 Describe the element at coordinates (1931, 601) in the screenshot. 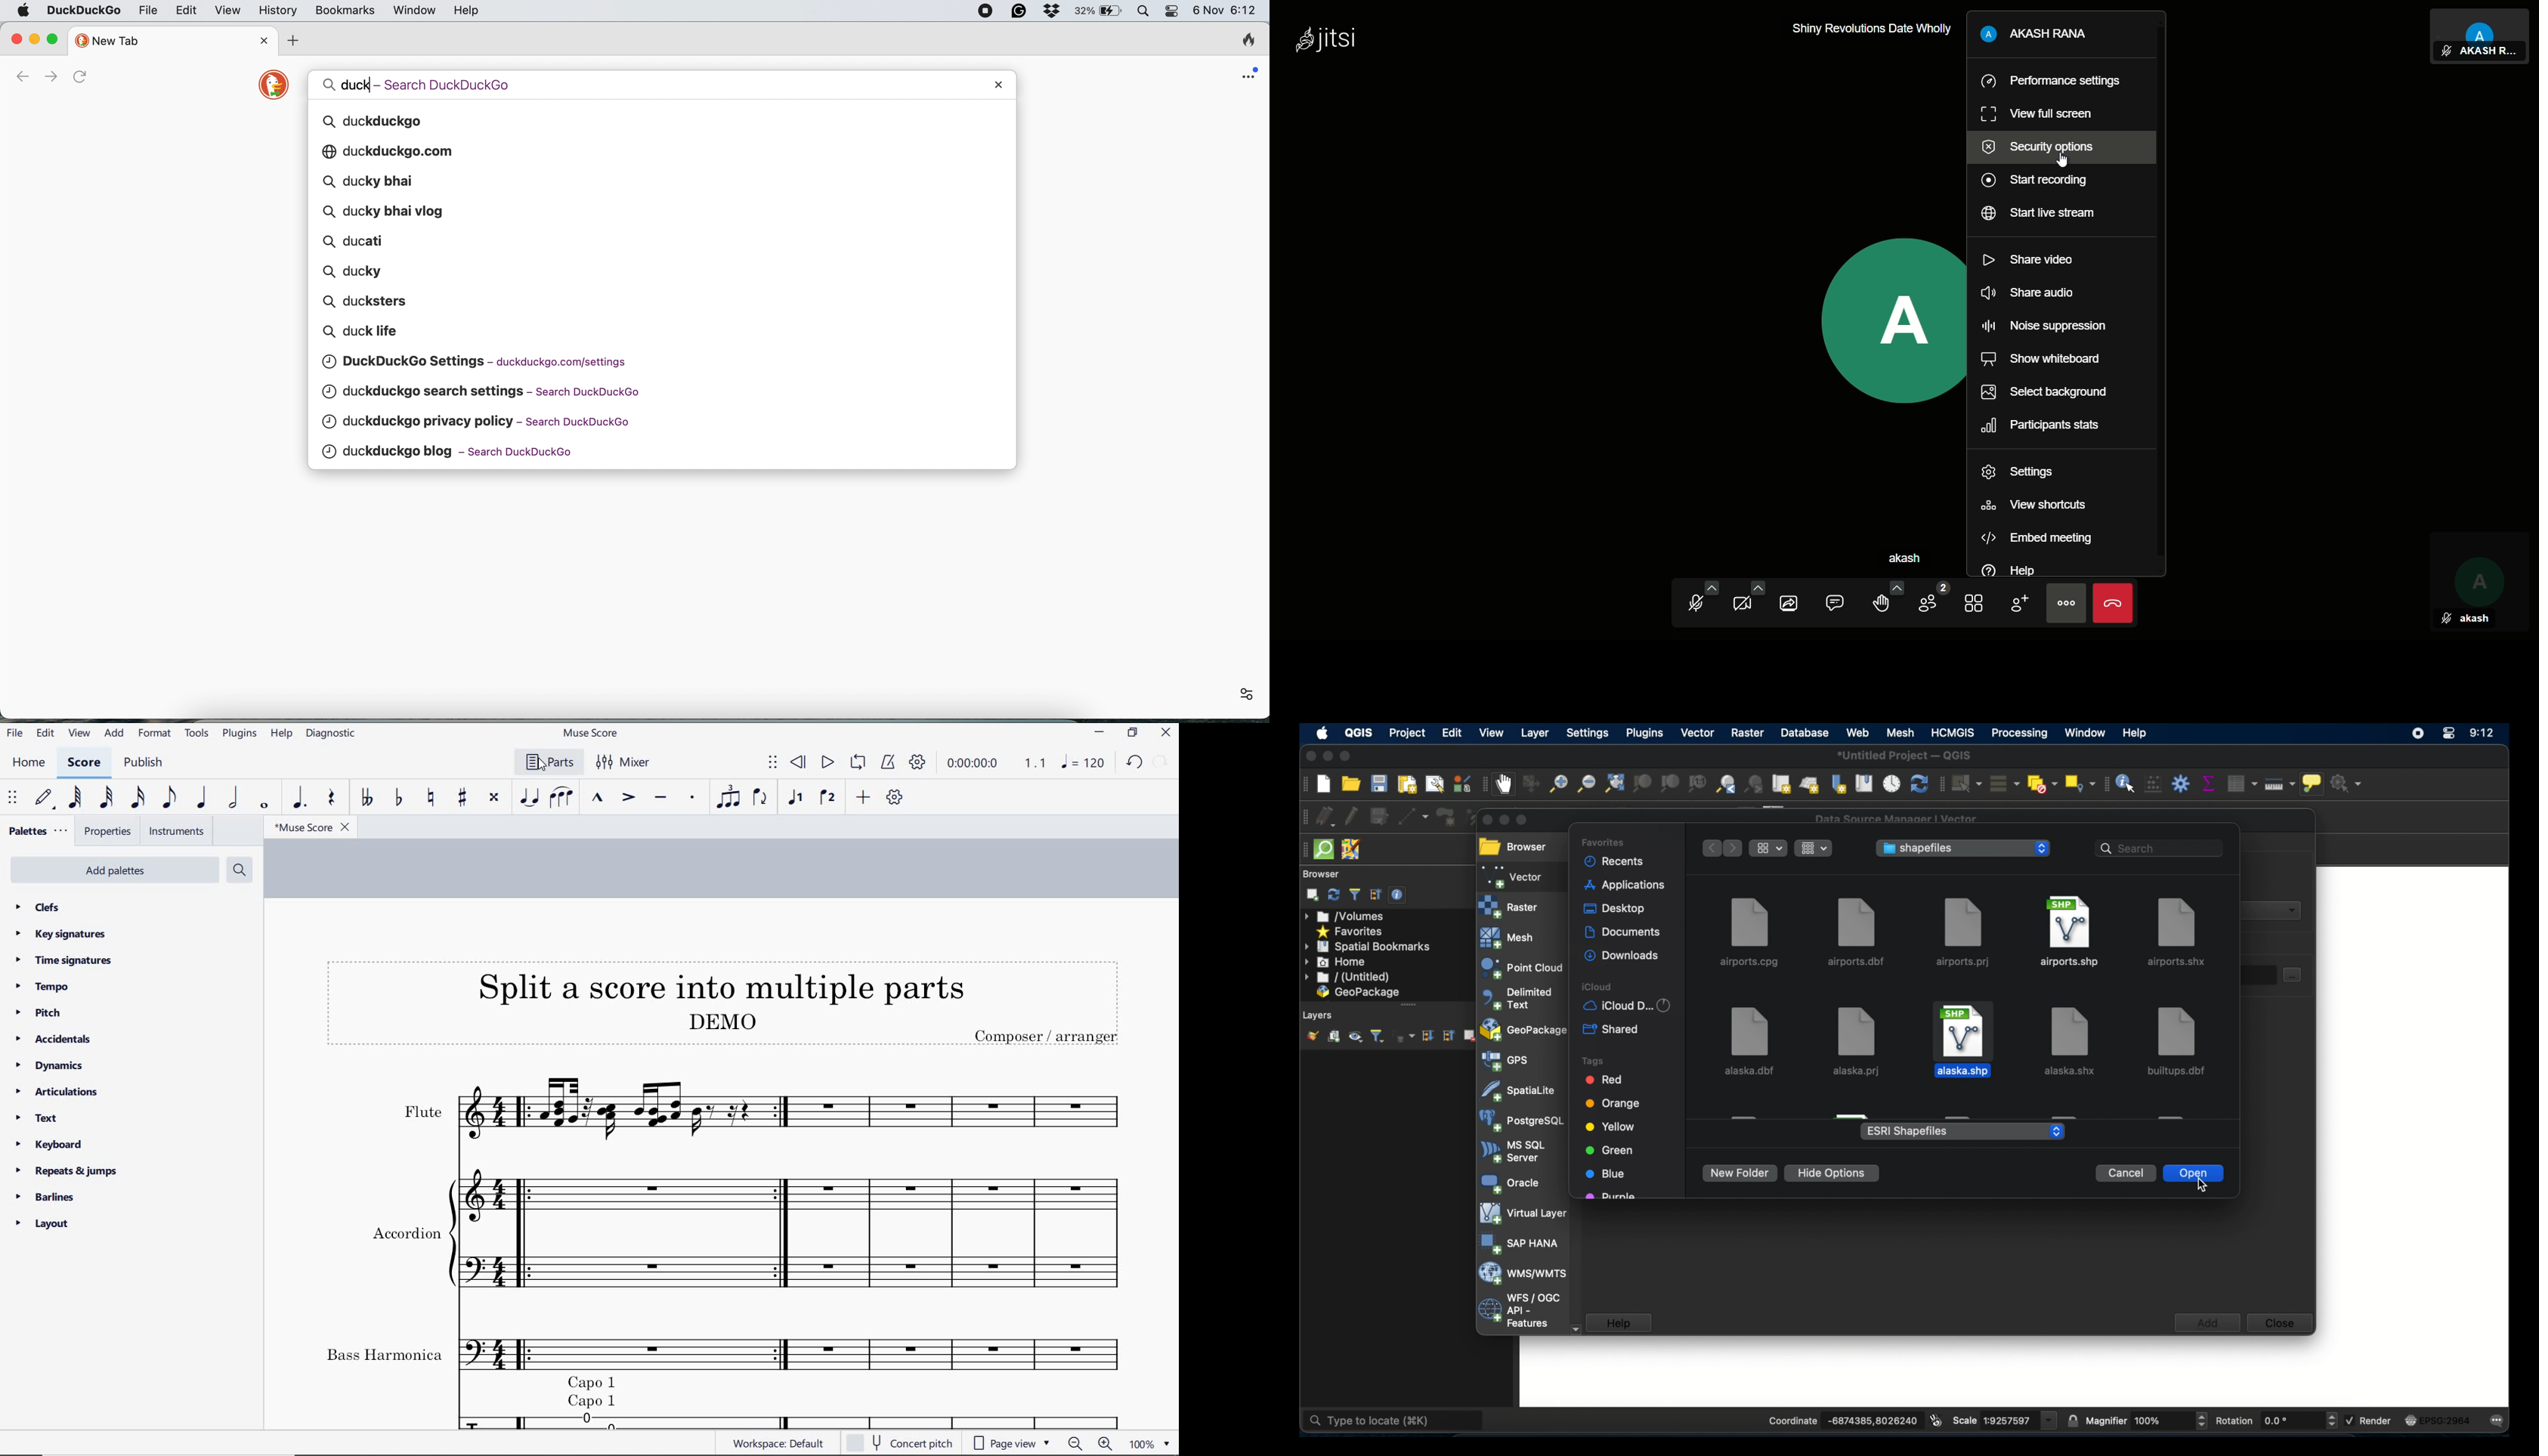

I see `participants` at that location.